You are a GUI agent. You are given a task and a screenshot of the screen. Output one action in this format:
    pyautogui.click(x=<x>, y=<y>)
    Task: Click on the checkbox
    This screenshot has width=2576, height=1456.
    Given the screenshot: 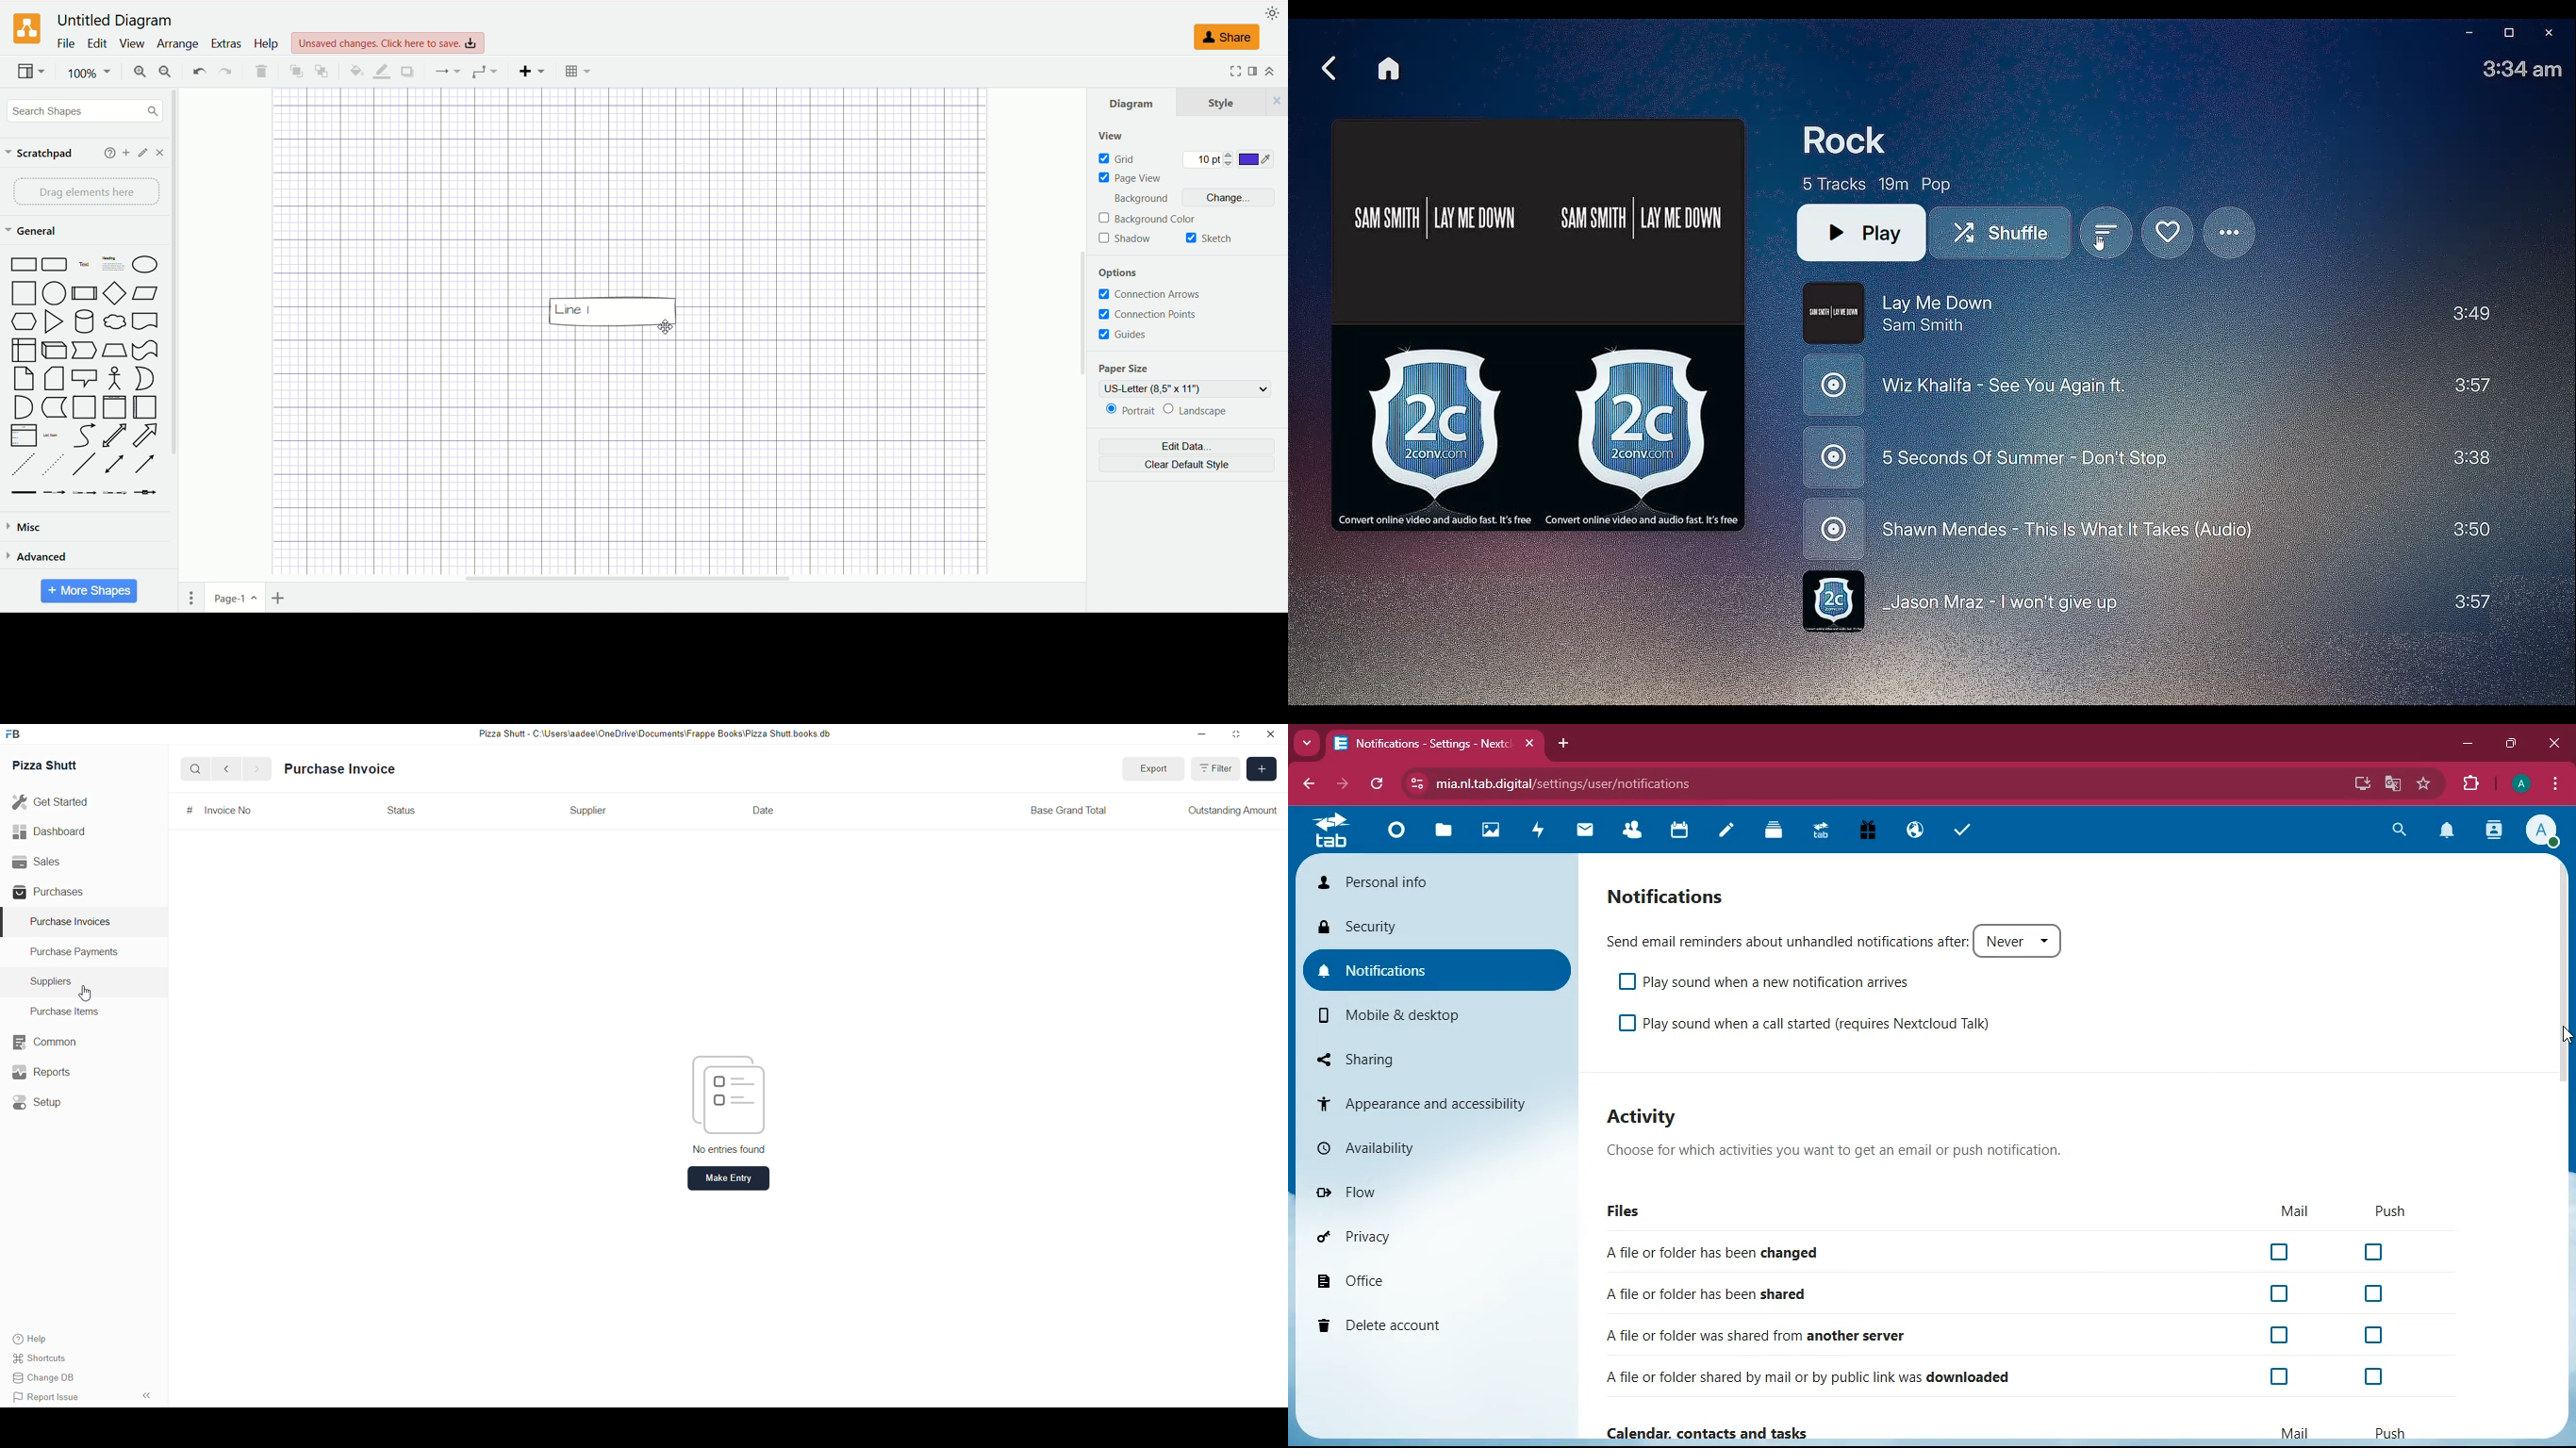 What is the action you would take?
    pyautogui.click(x=1627, y=1023)
    